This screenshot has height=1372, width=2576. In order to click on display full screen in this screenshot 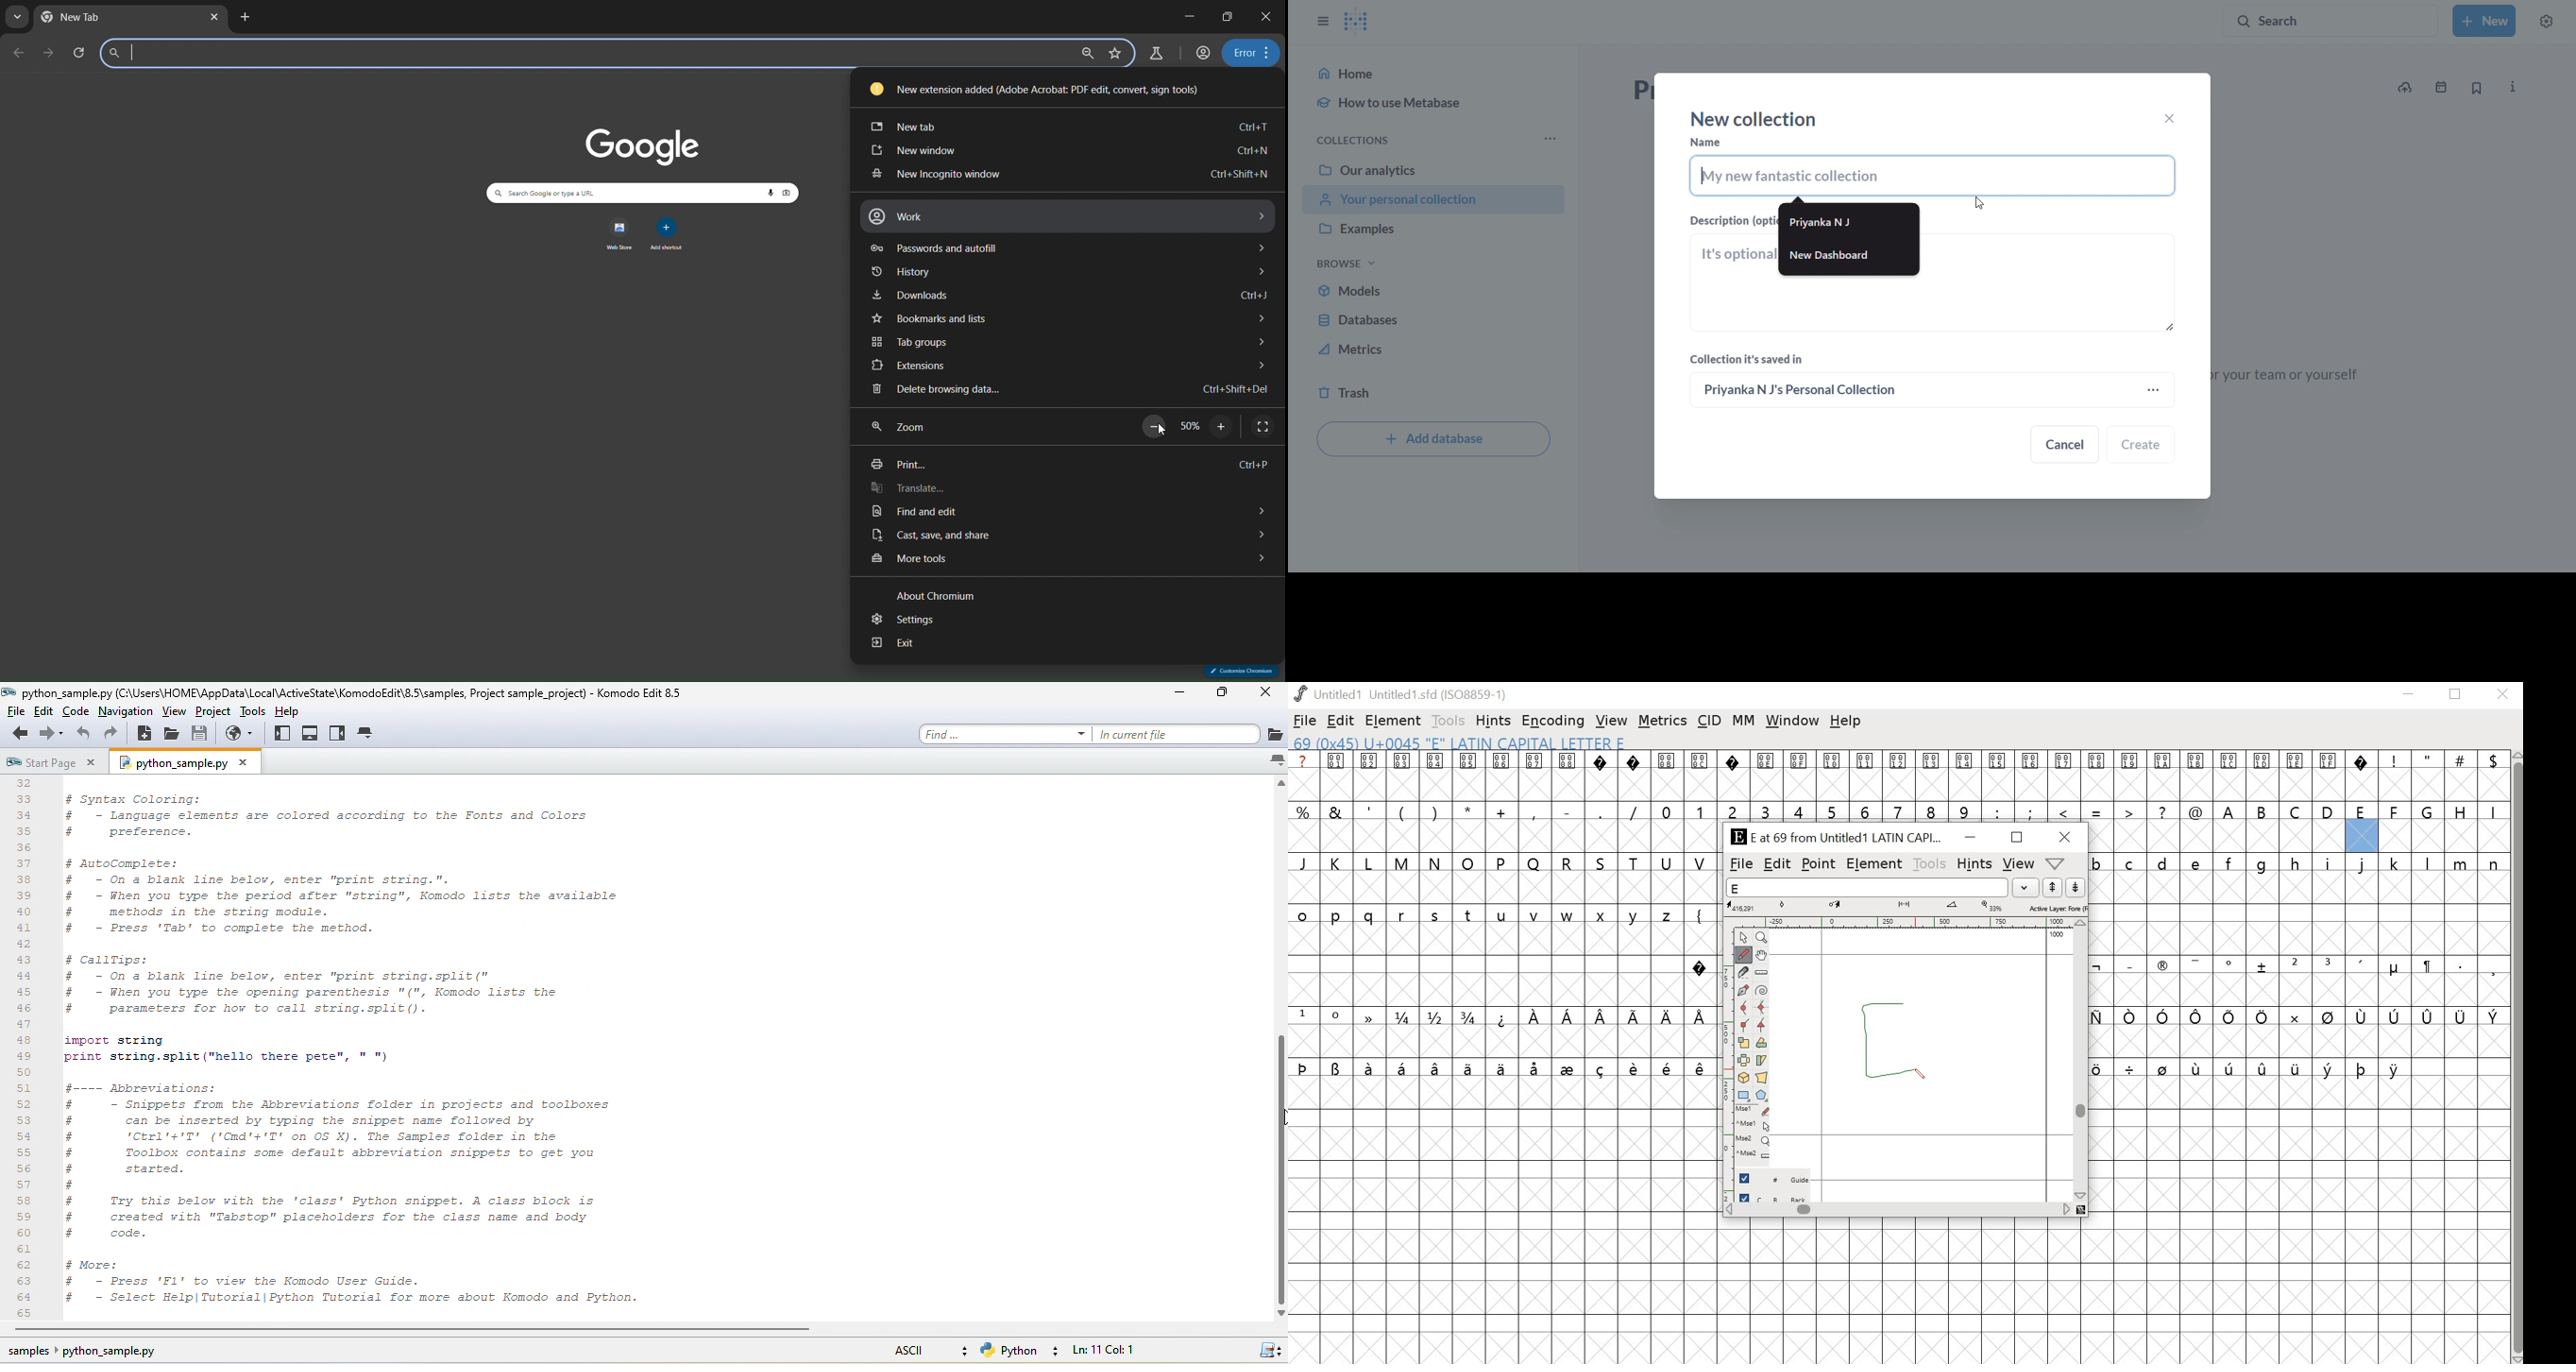, I will do `click(1263, 427)`.